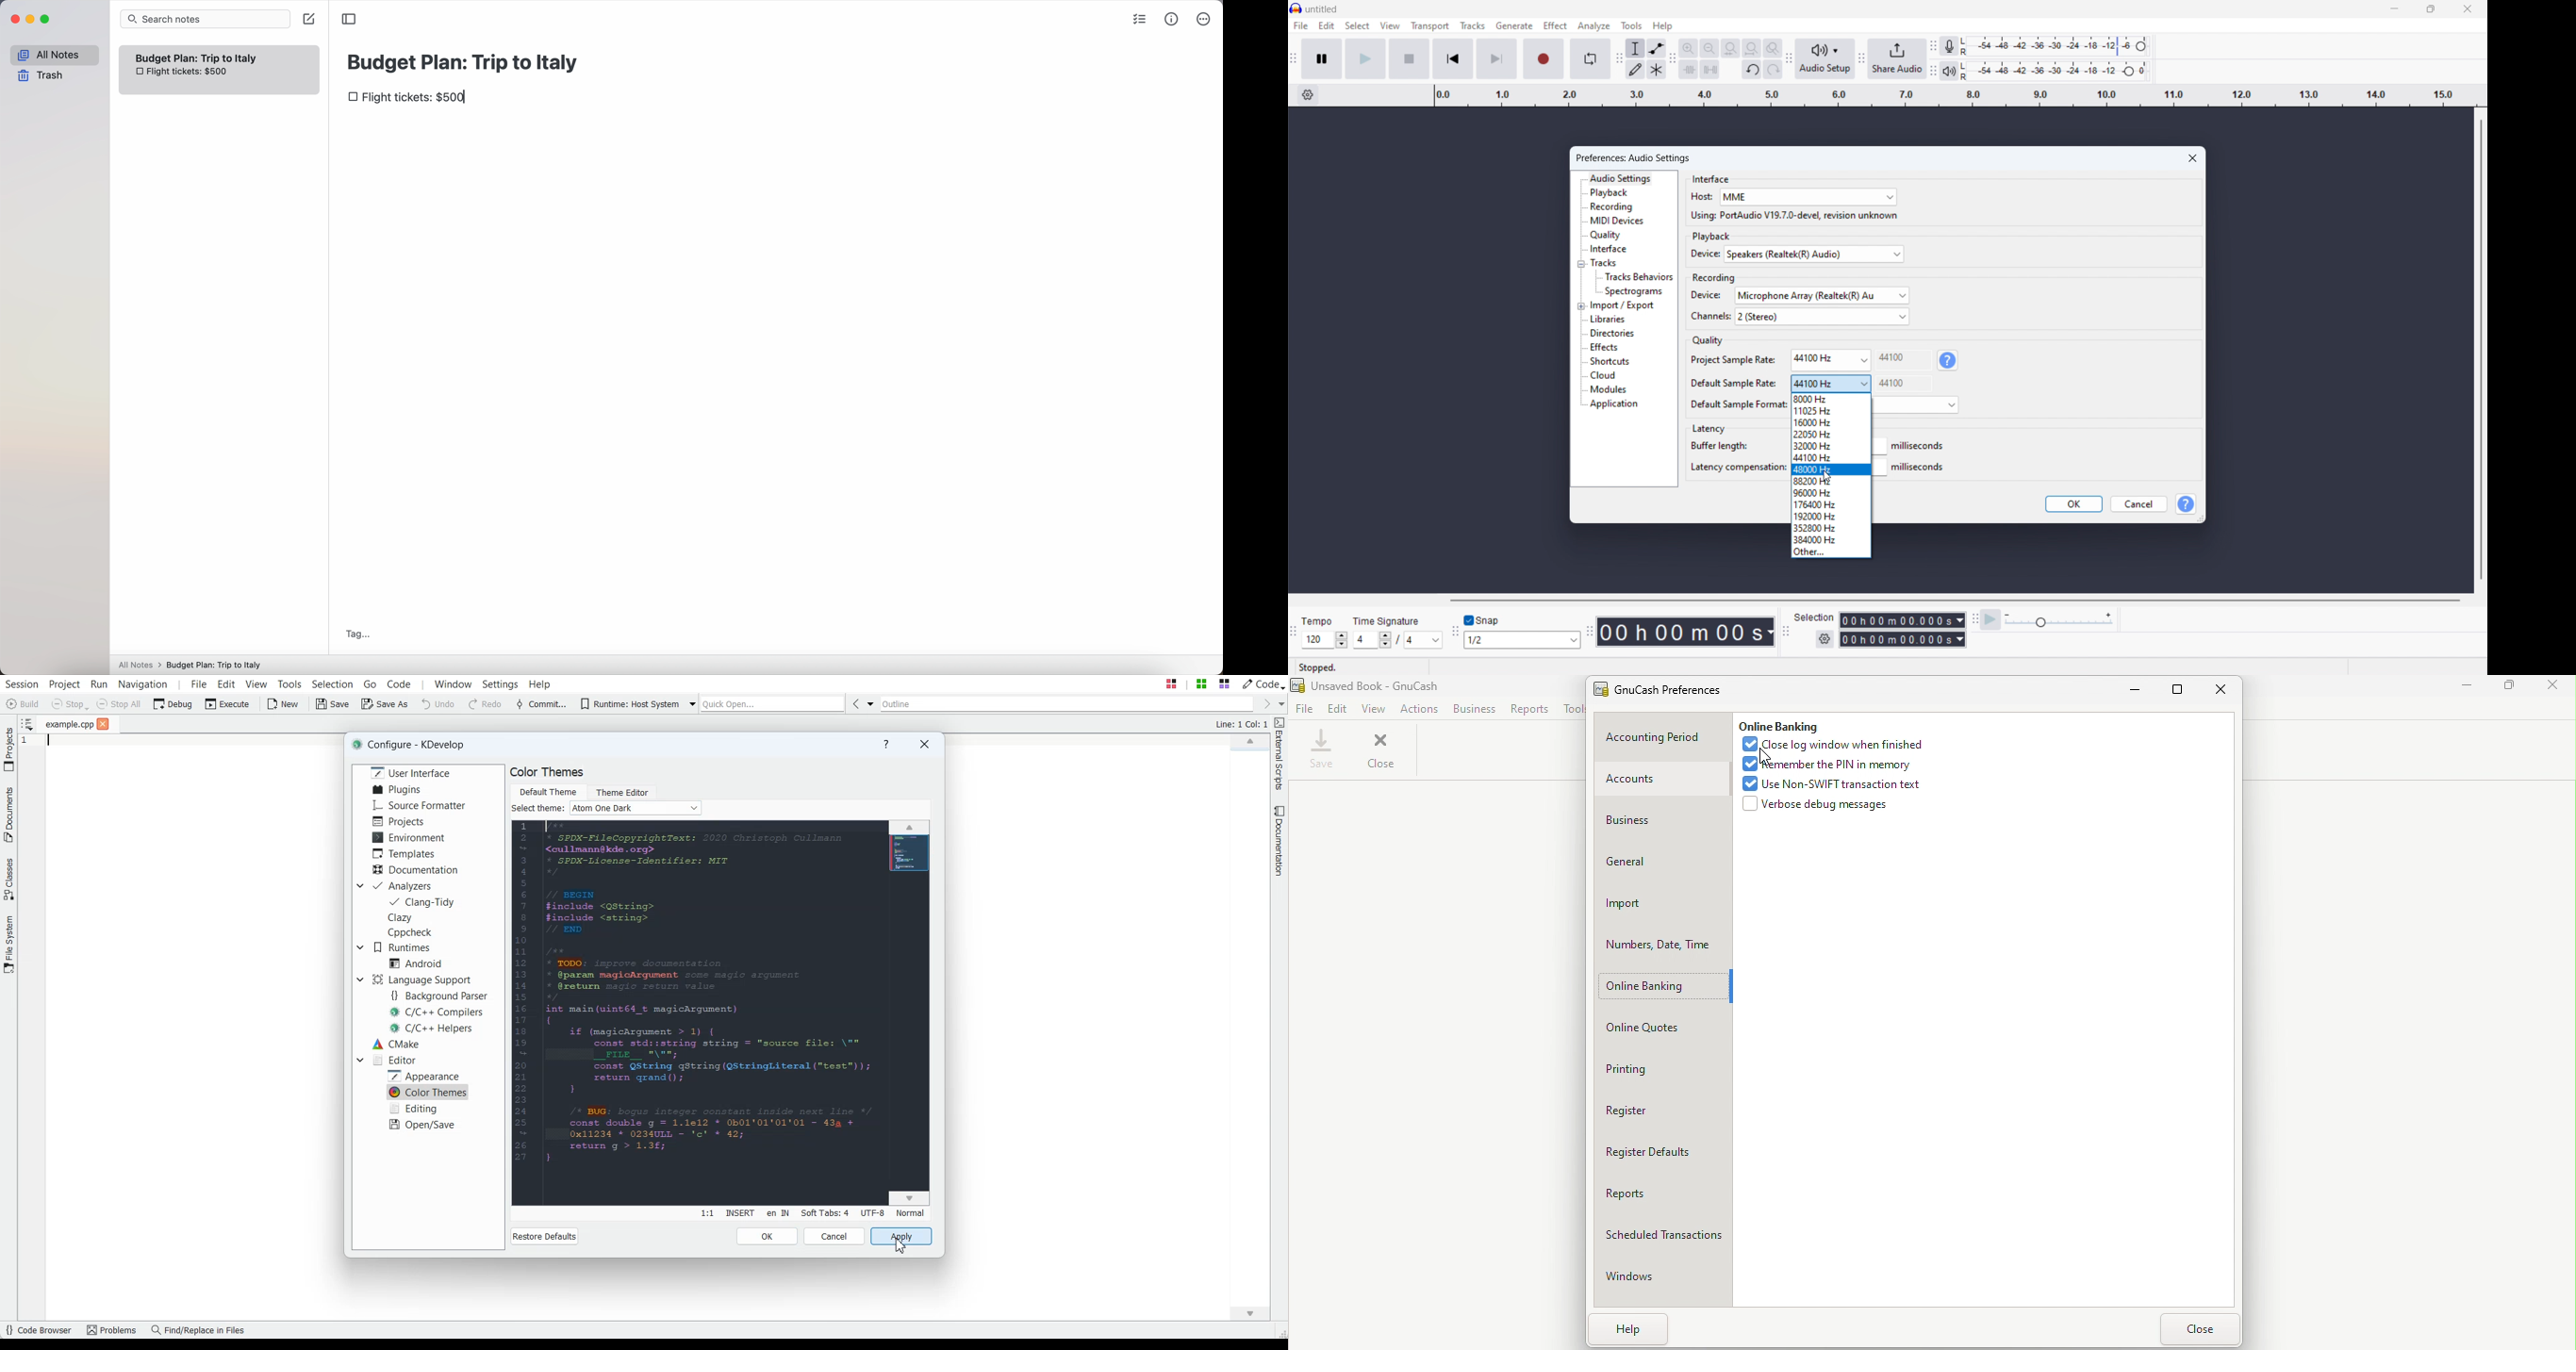 The width and height of the screenshot is (2576, 1372). I want to click on Numbers, date, time, so click(1663, 945).